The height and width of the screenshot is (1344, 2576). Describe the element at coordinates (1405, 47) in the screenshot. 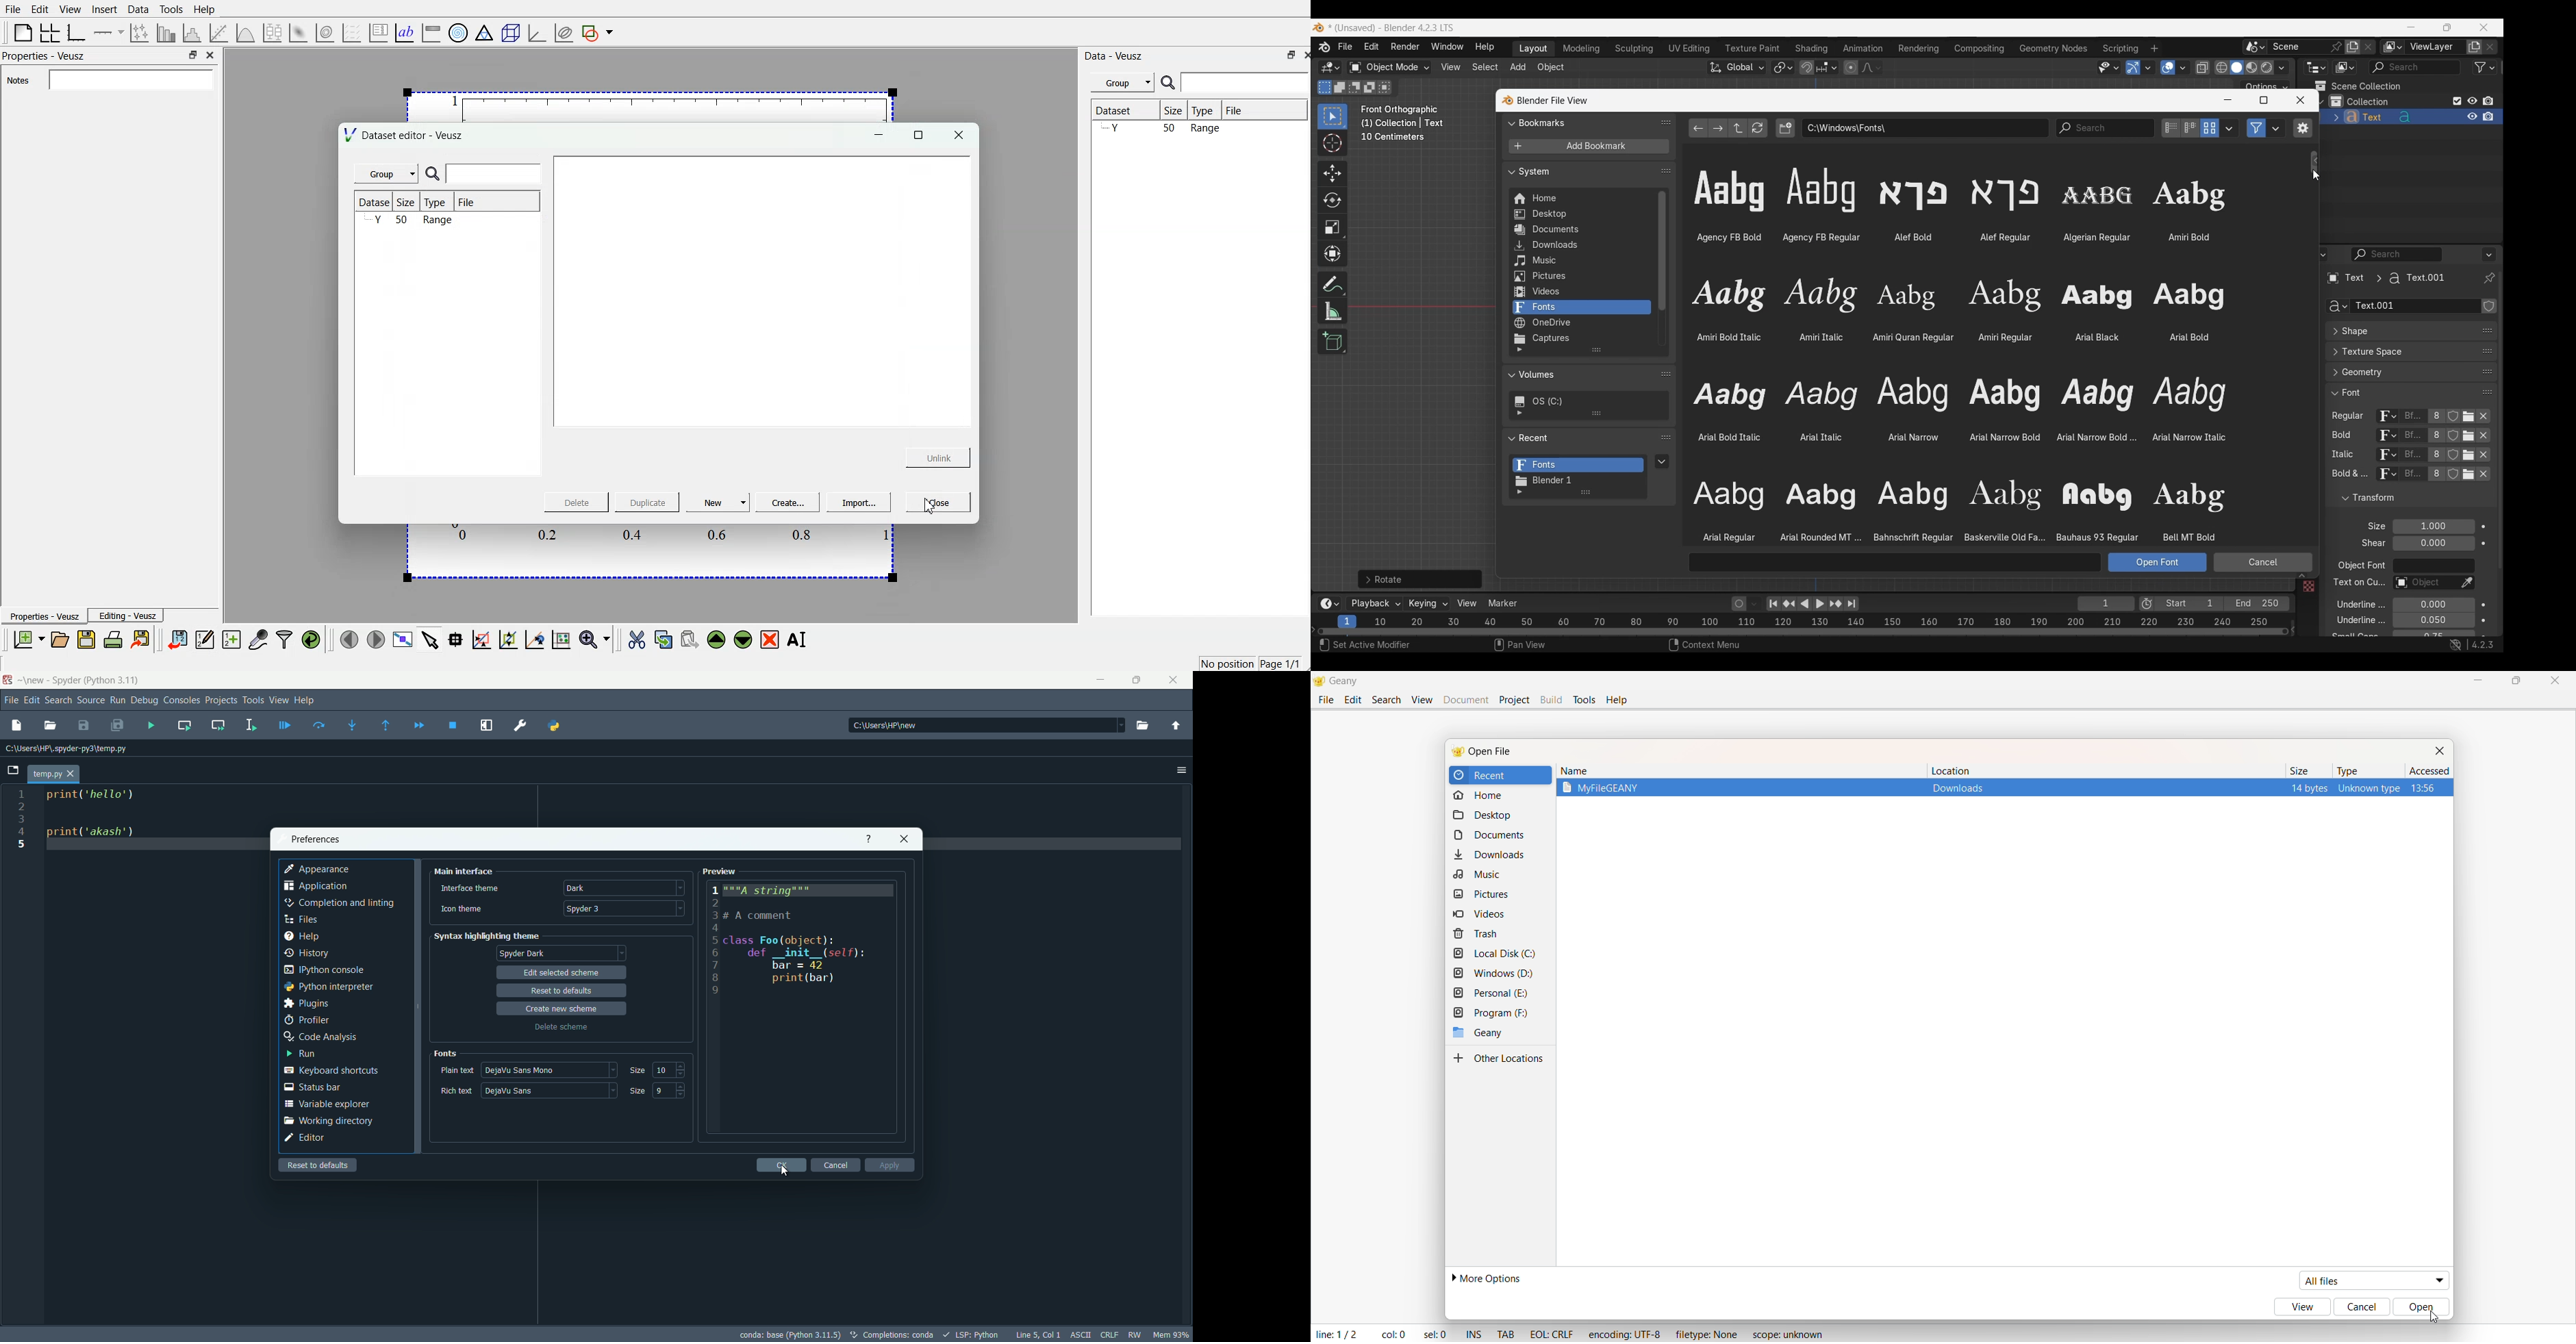

I see `Render menu` at that location.